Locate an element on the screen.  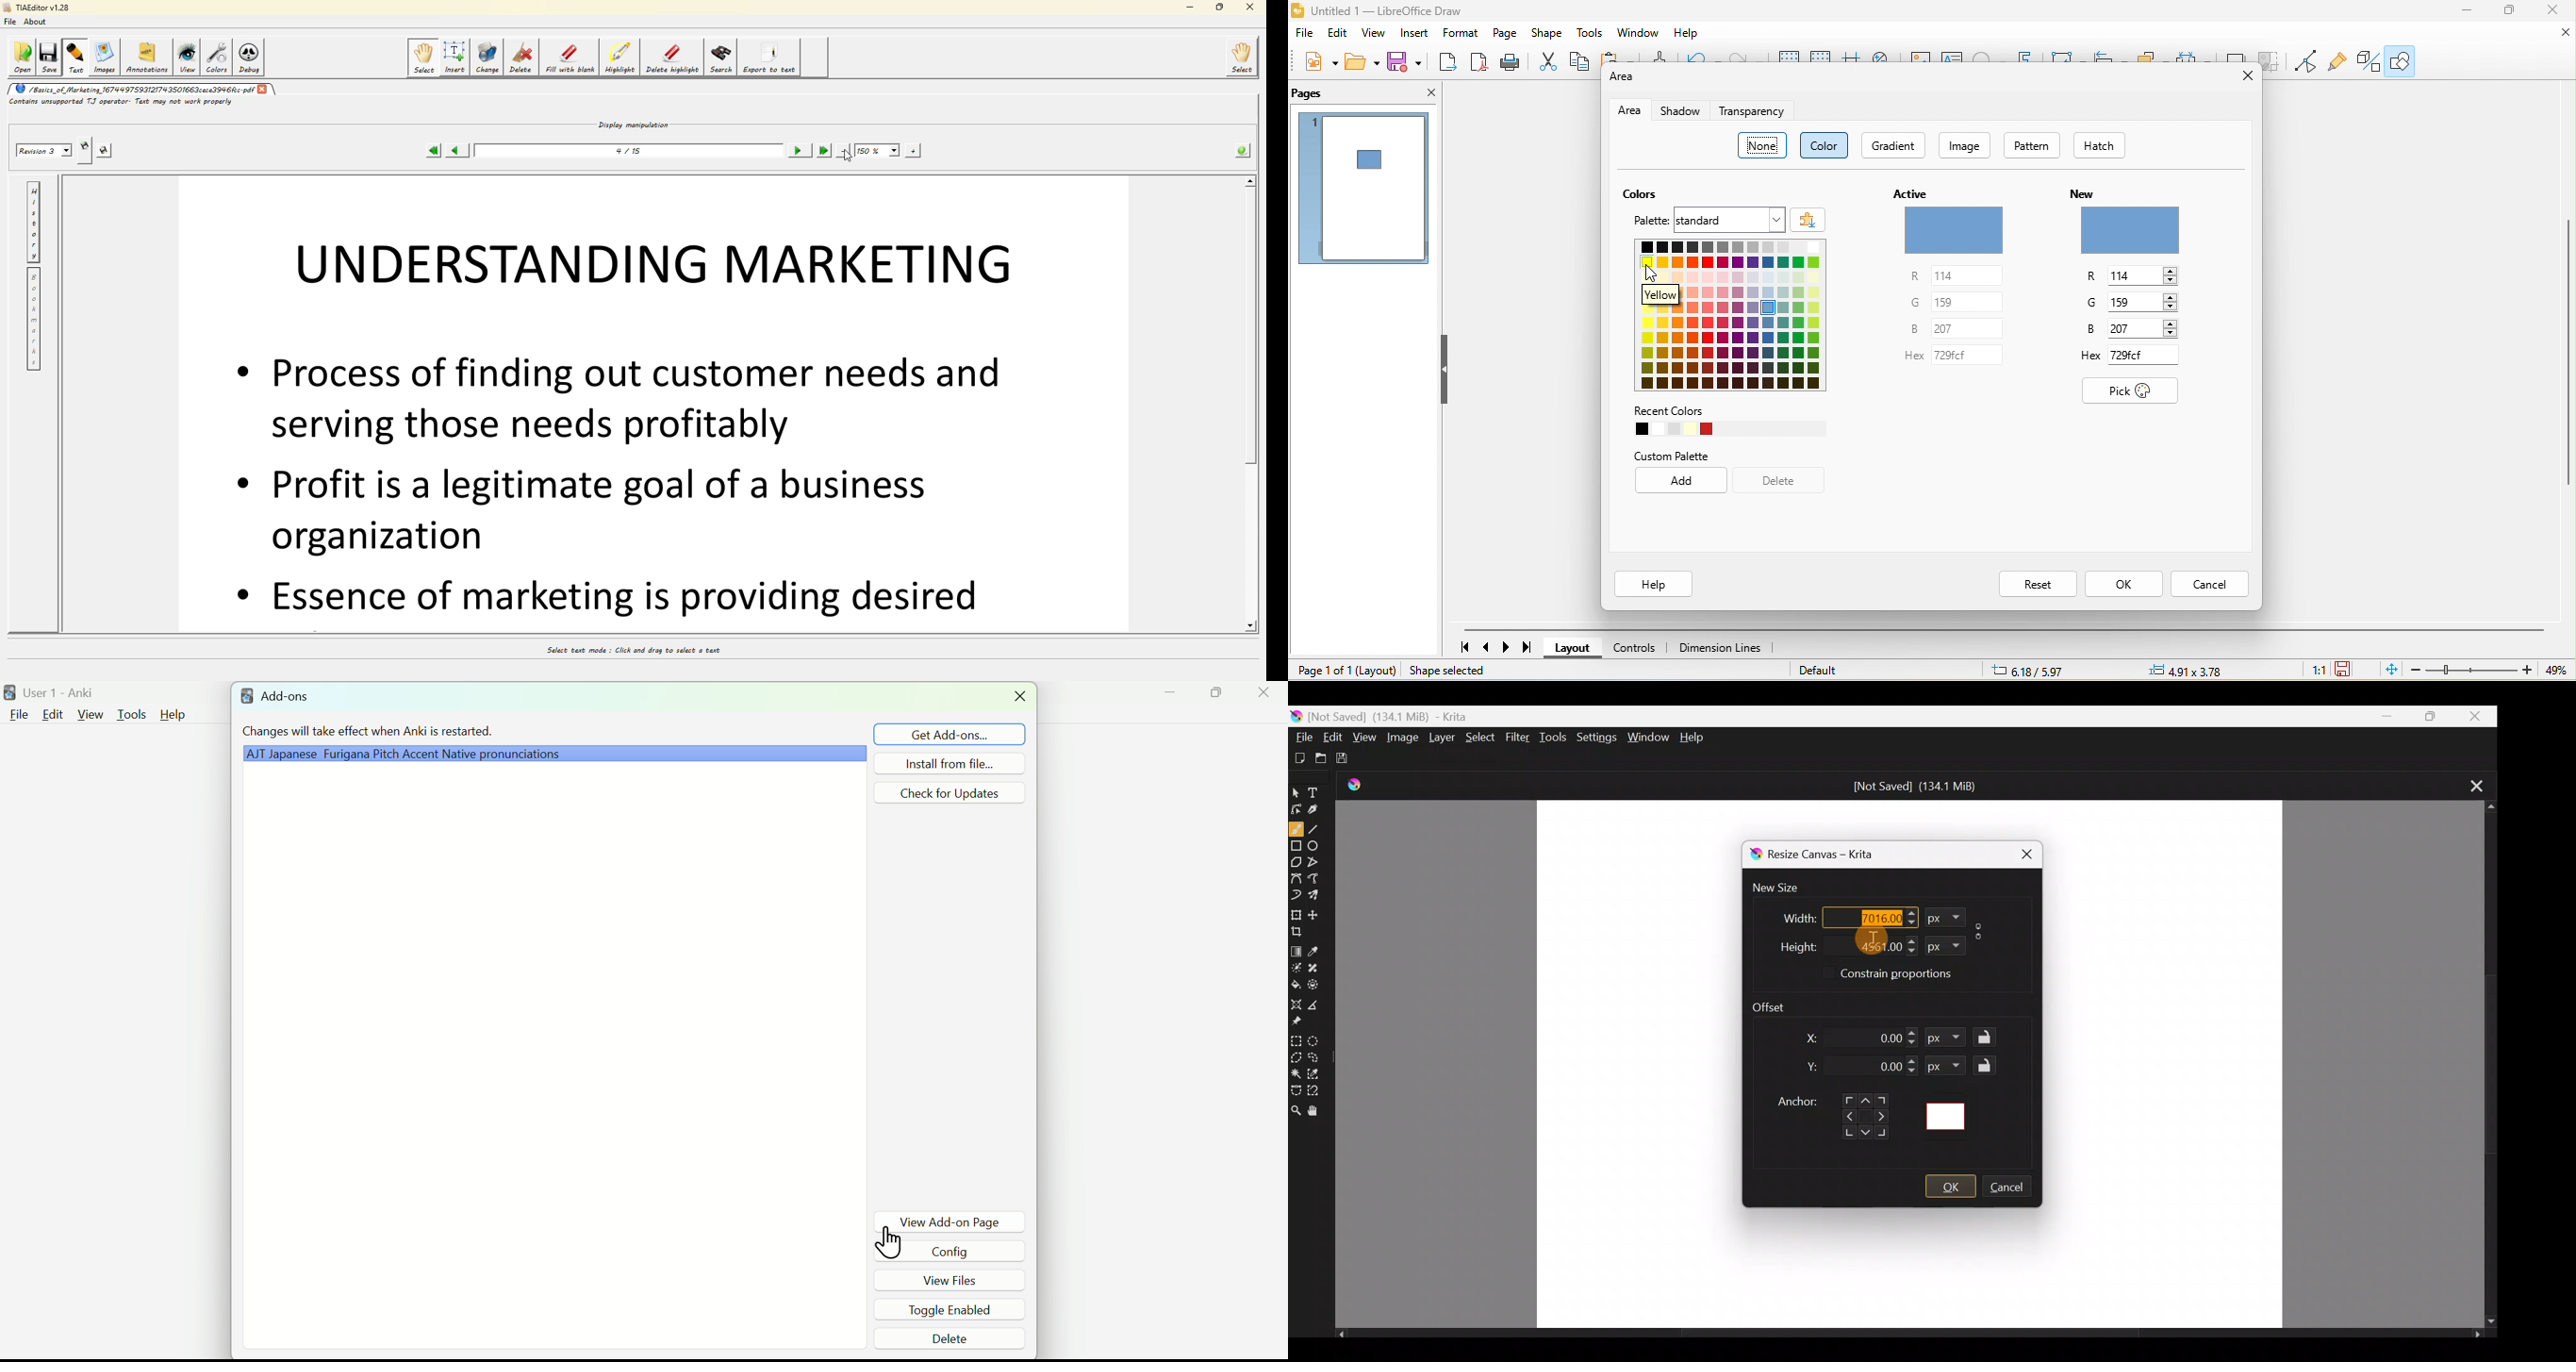
delete is located at coordinates (1784, 480).